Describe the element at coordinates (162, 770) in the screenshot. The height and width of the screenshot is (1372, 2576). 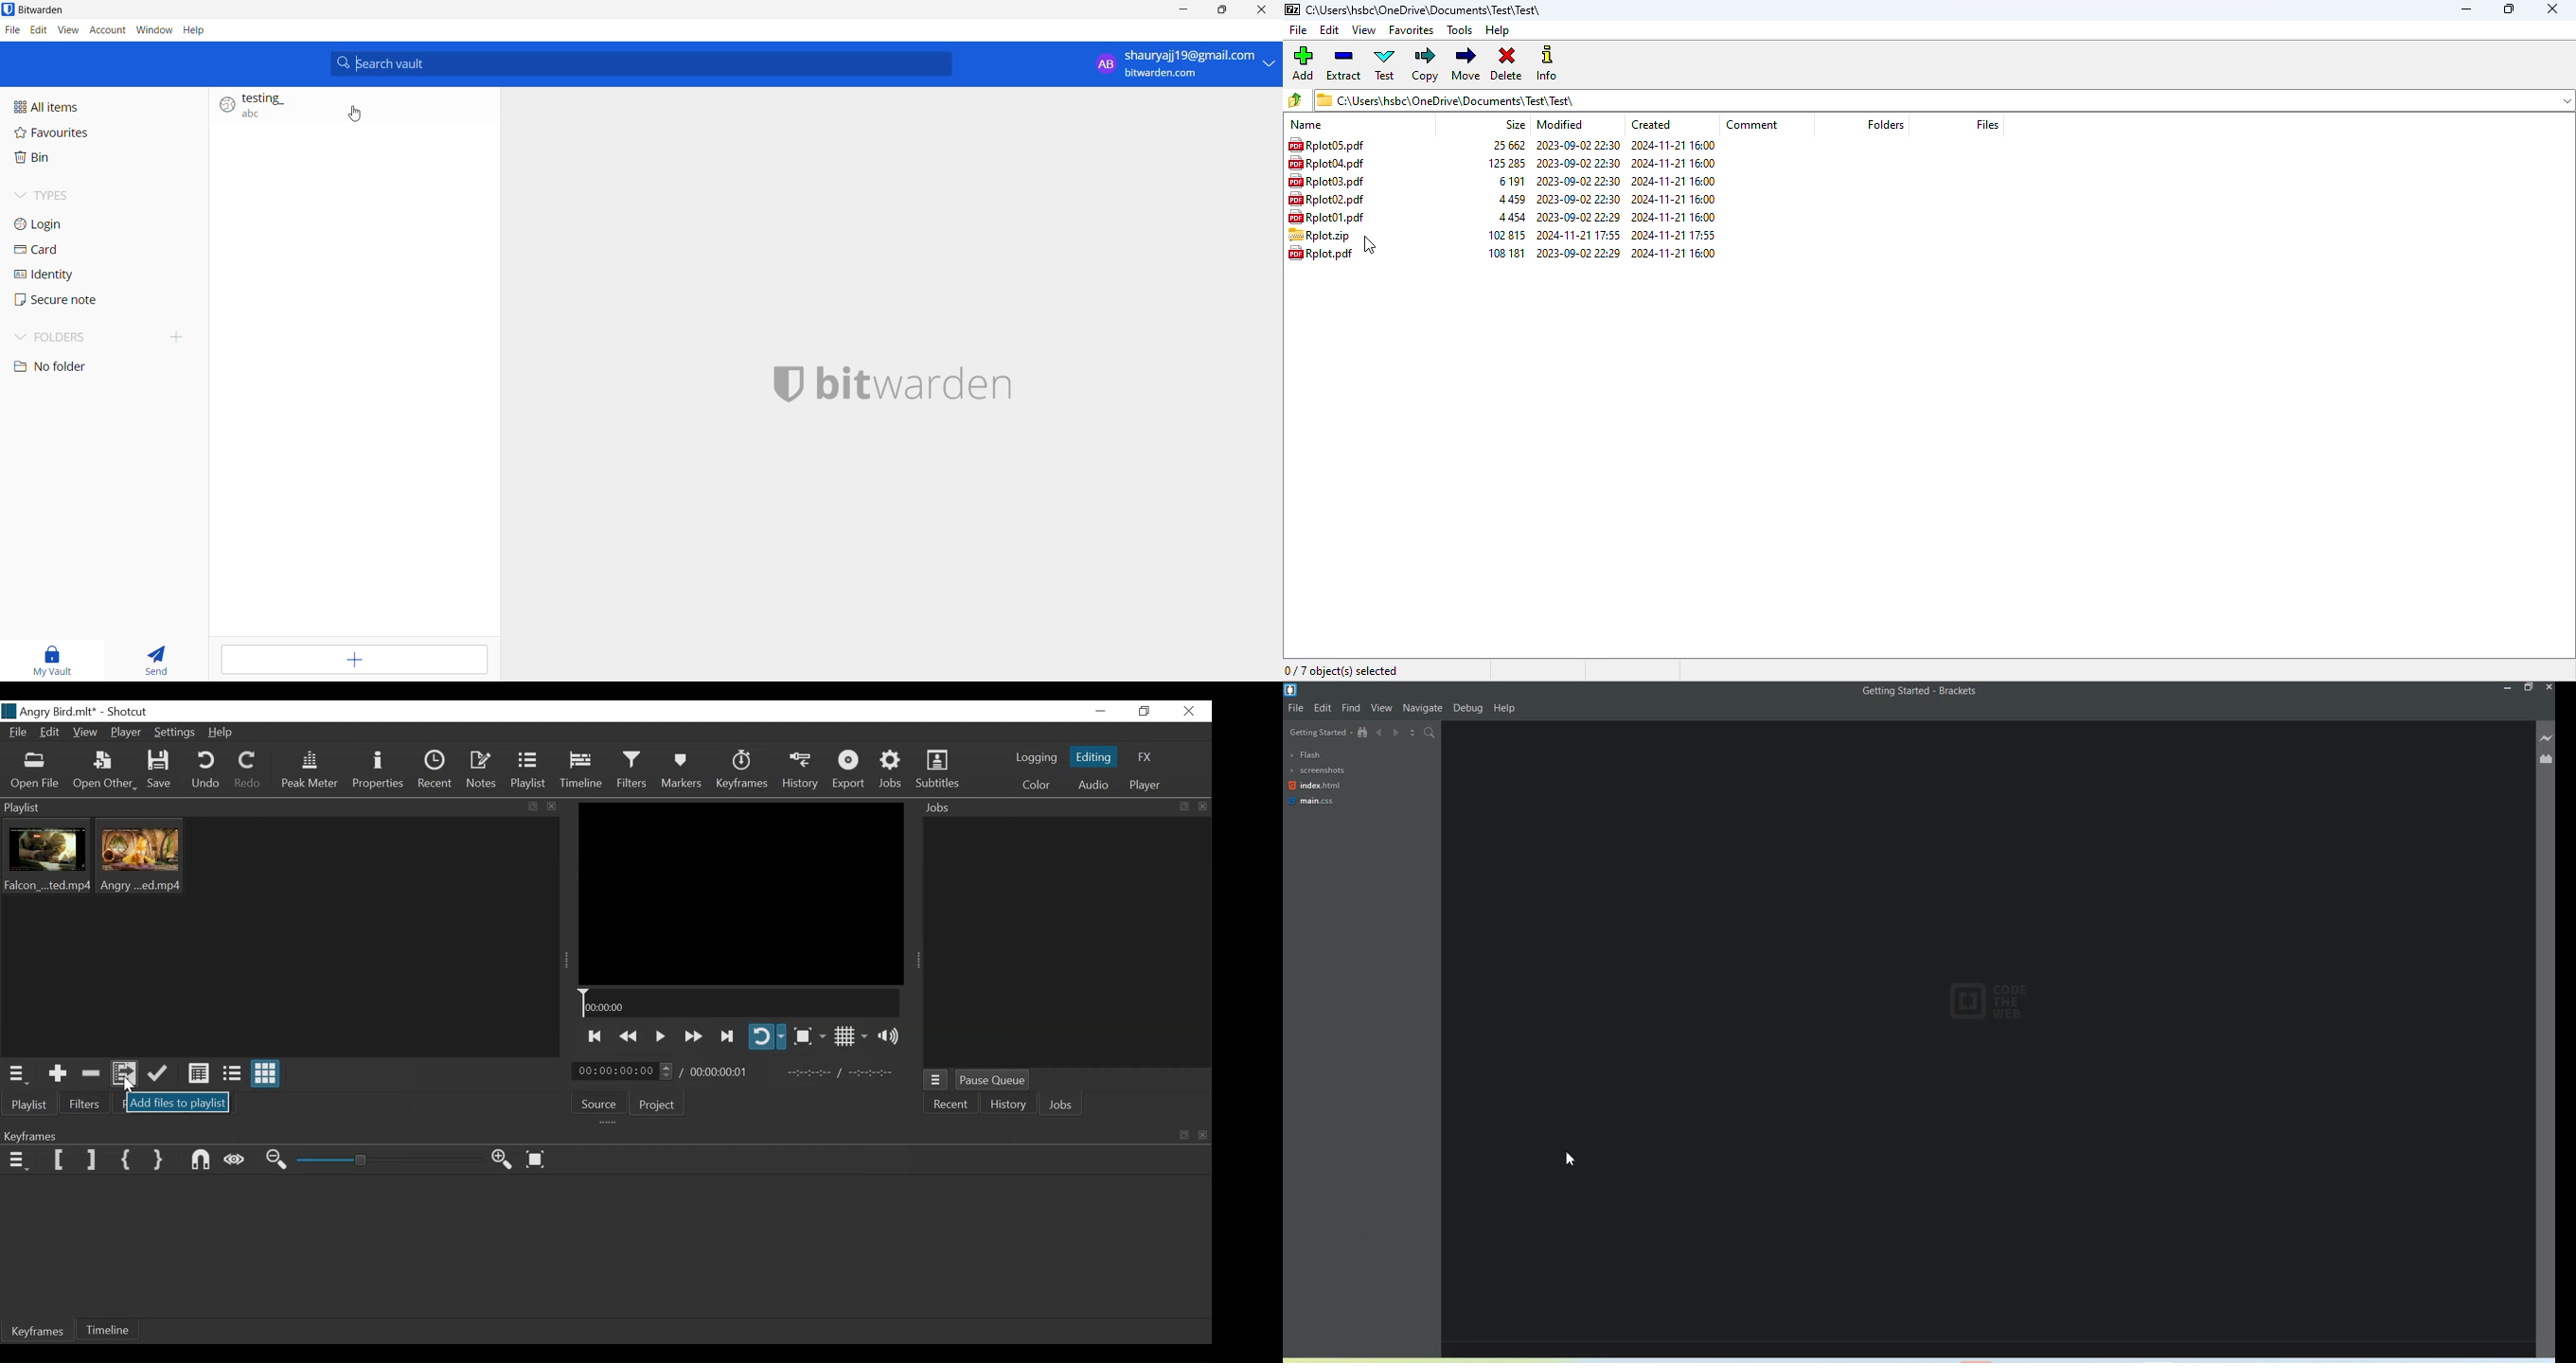
I see `Save` at that location.